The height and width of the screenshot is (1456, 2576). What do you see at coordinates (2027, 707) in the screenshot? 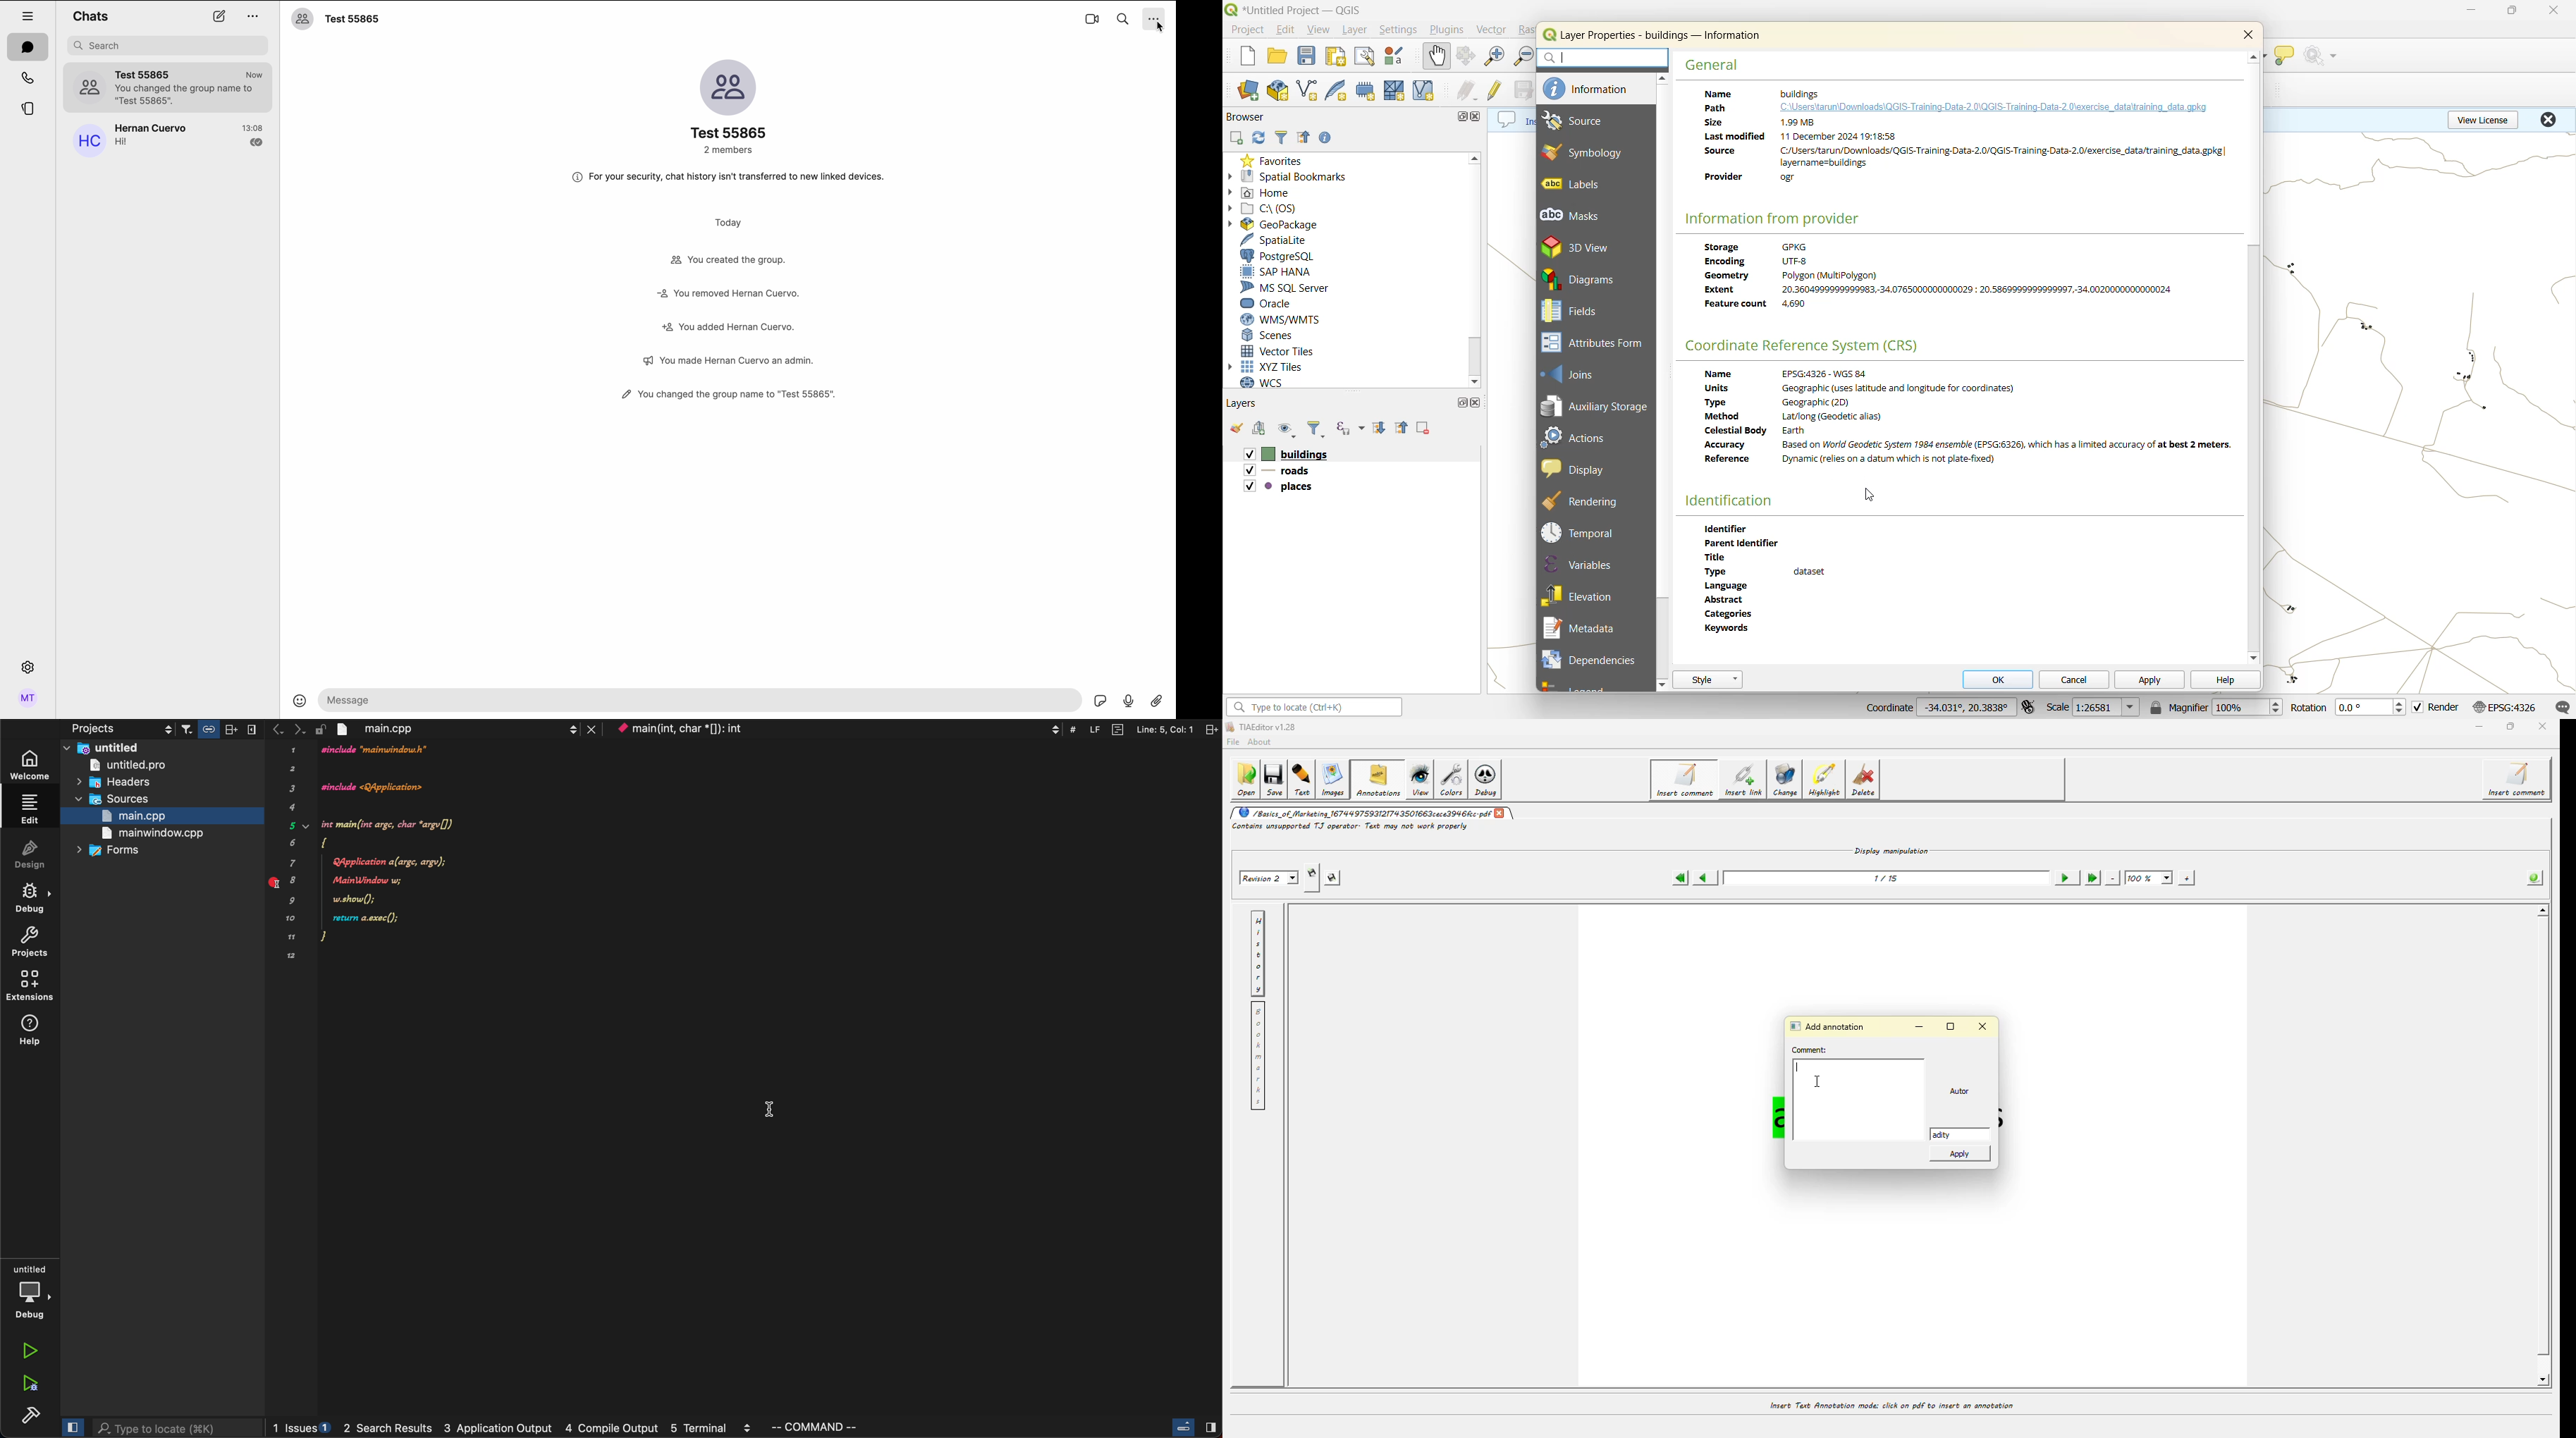
I see `toggle extents` at bounding box center [2027, 707].